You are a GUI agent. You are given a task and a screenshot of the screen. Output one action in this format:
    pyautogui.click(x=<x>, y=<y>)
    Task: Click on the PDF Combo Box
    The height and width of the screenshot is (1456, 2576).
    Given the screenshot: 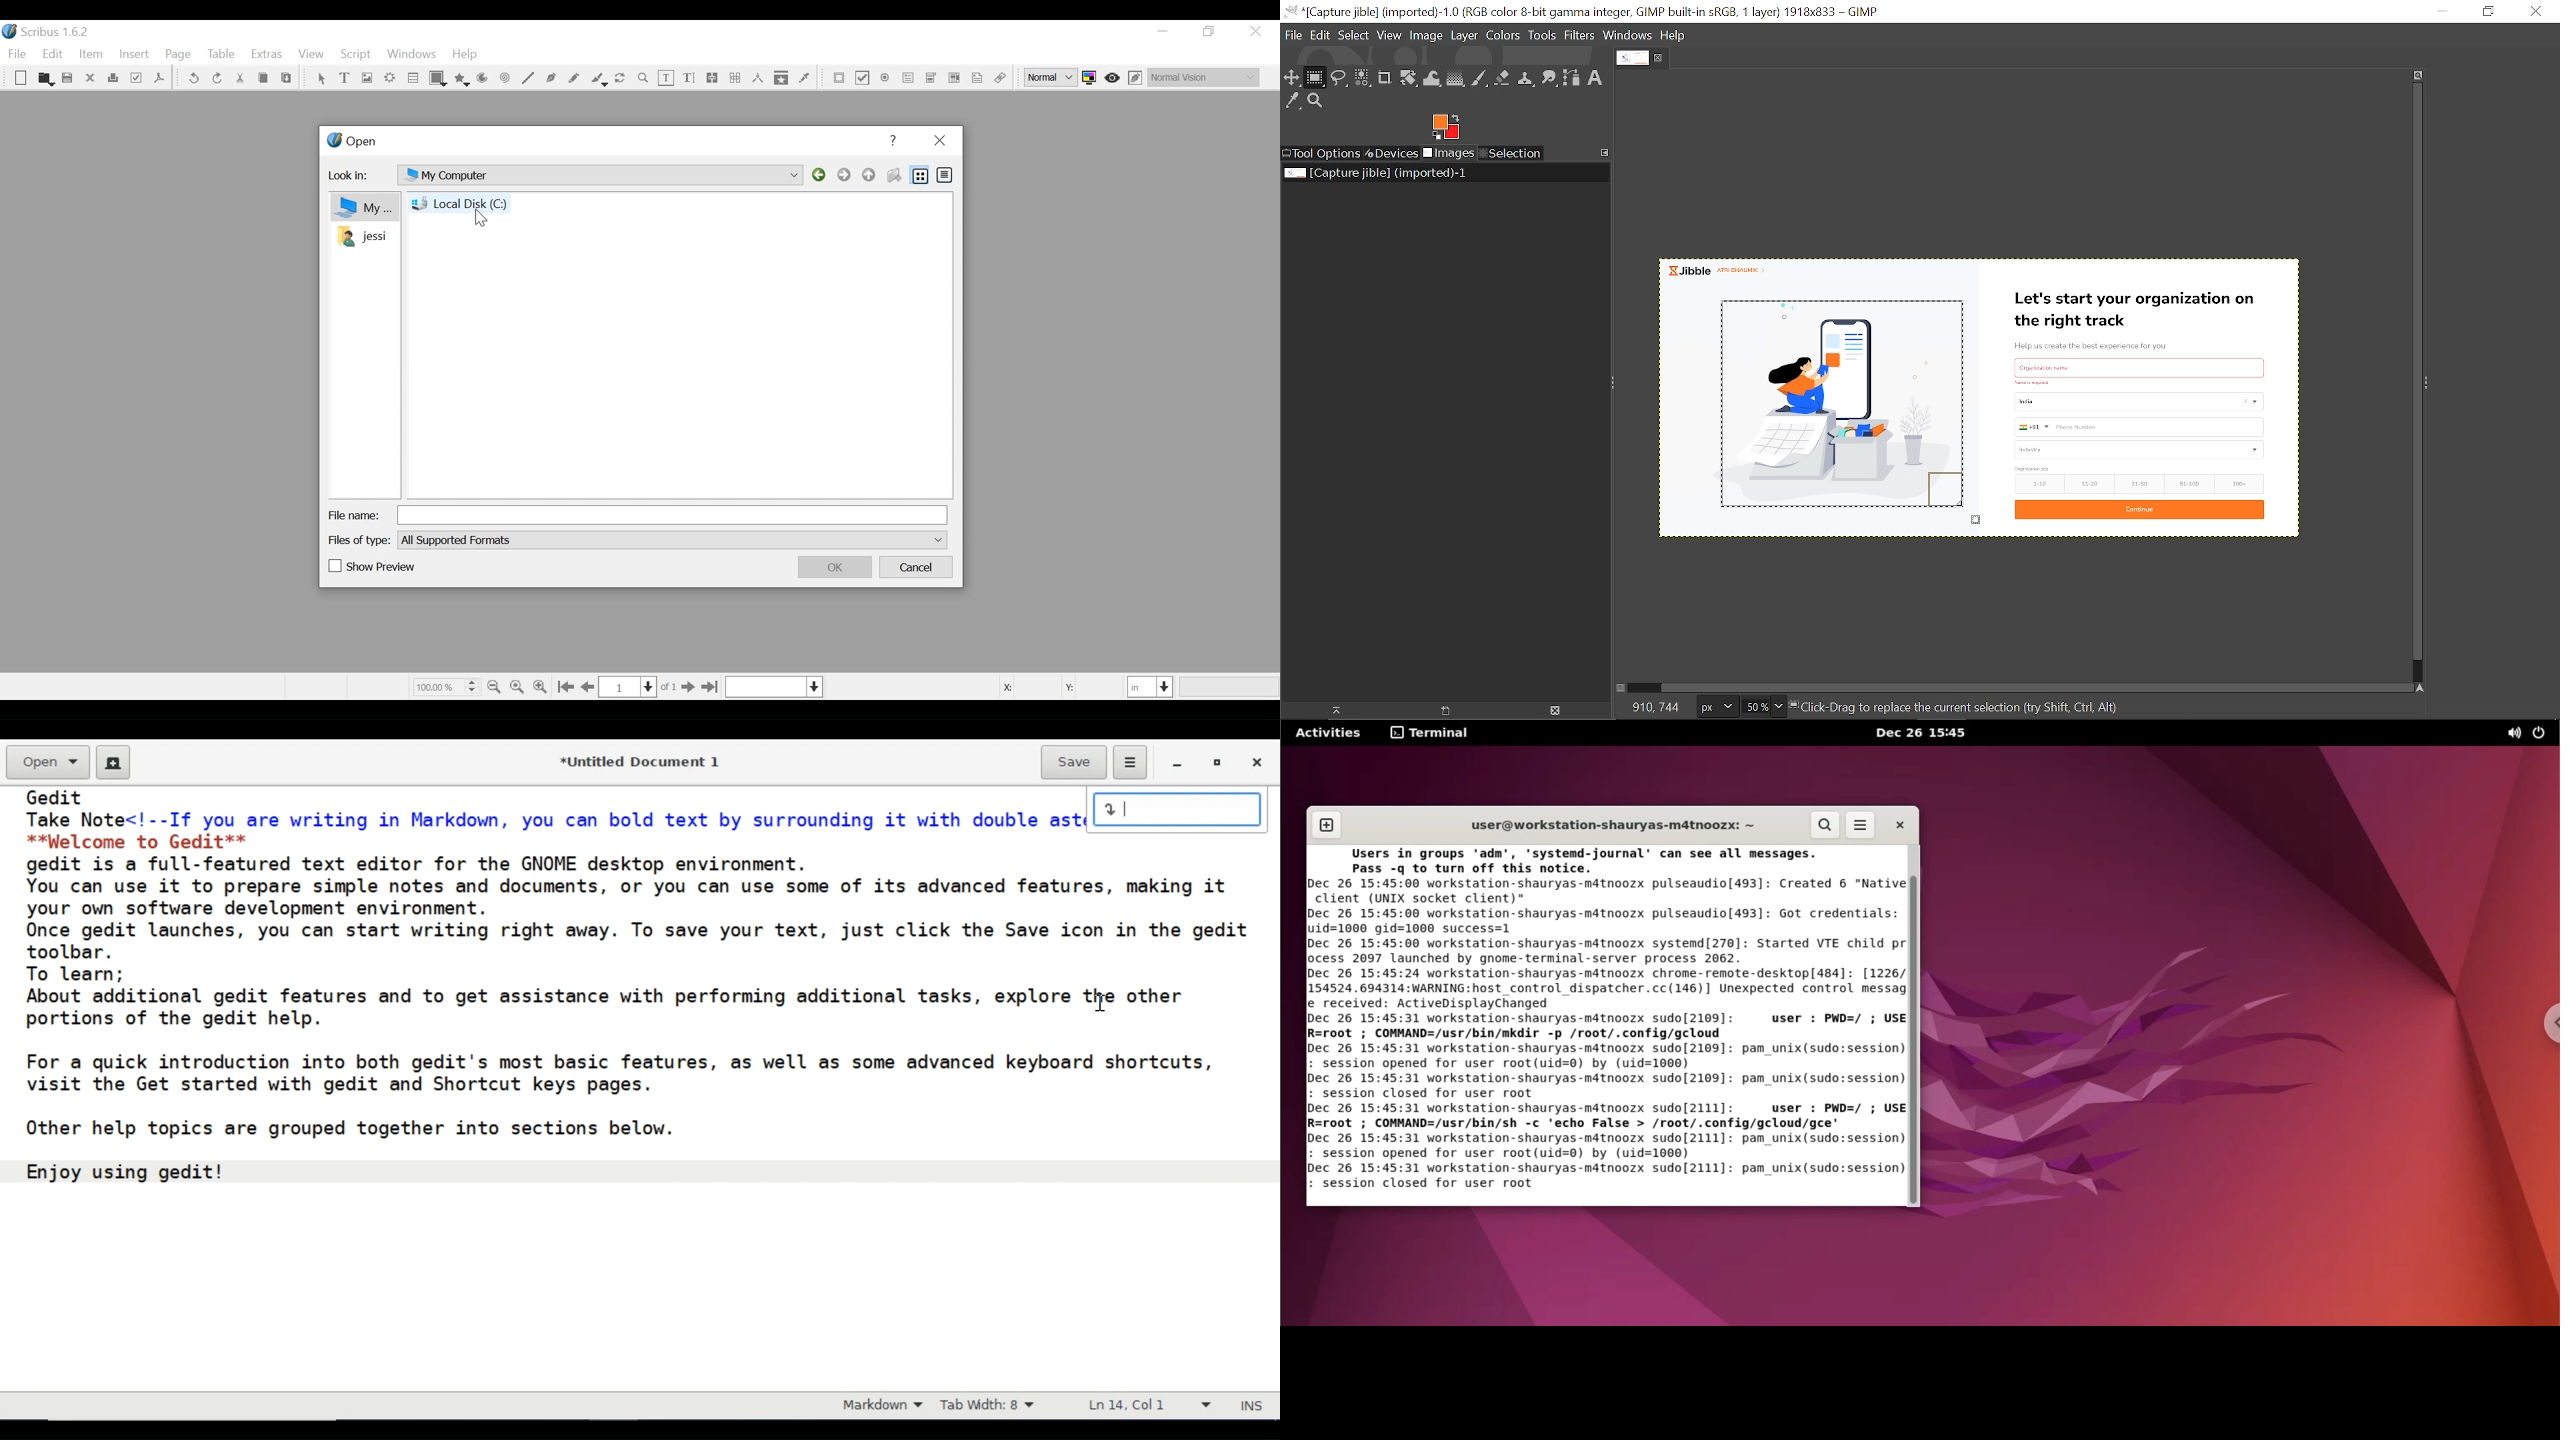 What is the action you would take?
    pyautogui.click(x=909, y=79)
    